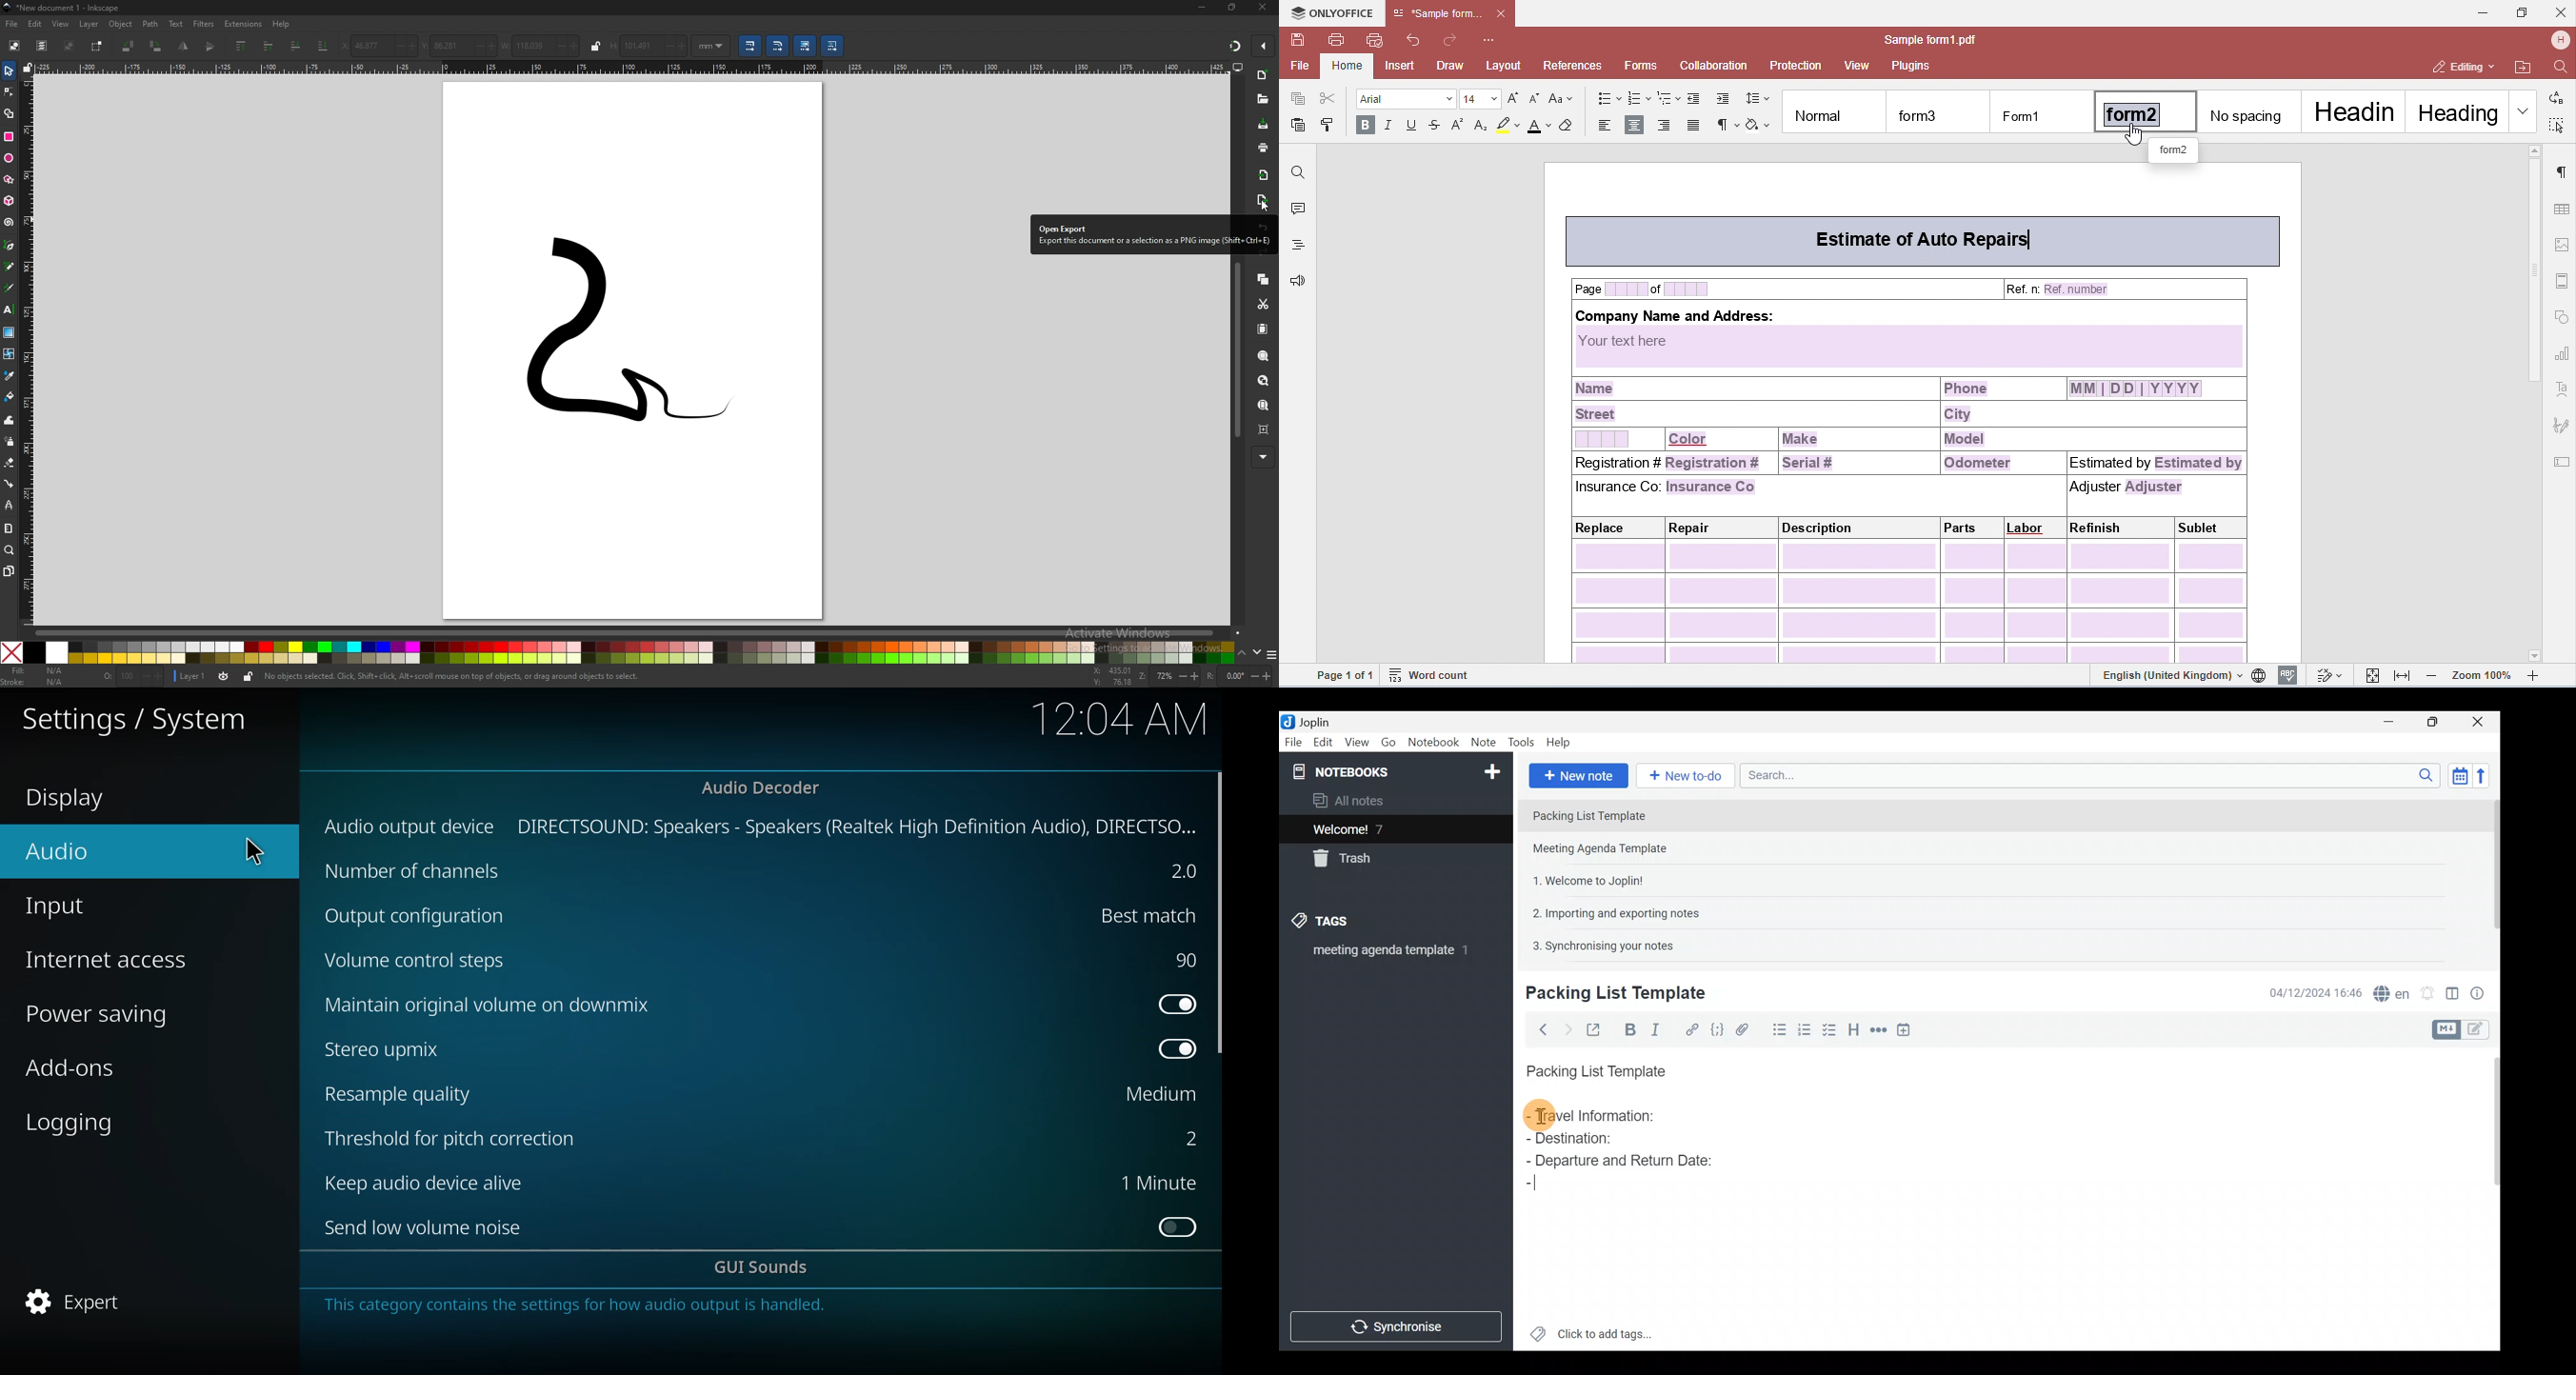  What do you see at coordinates (1263, 8) in the screenshot?
I see `close` at bounding box center [1263, 8].